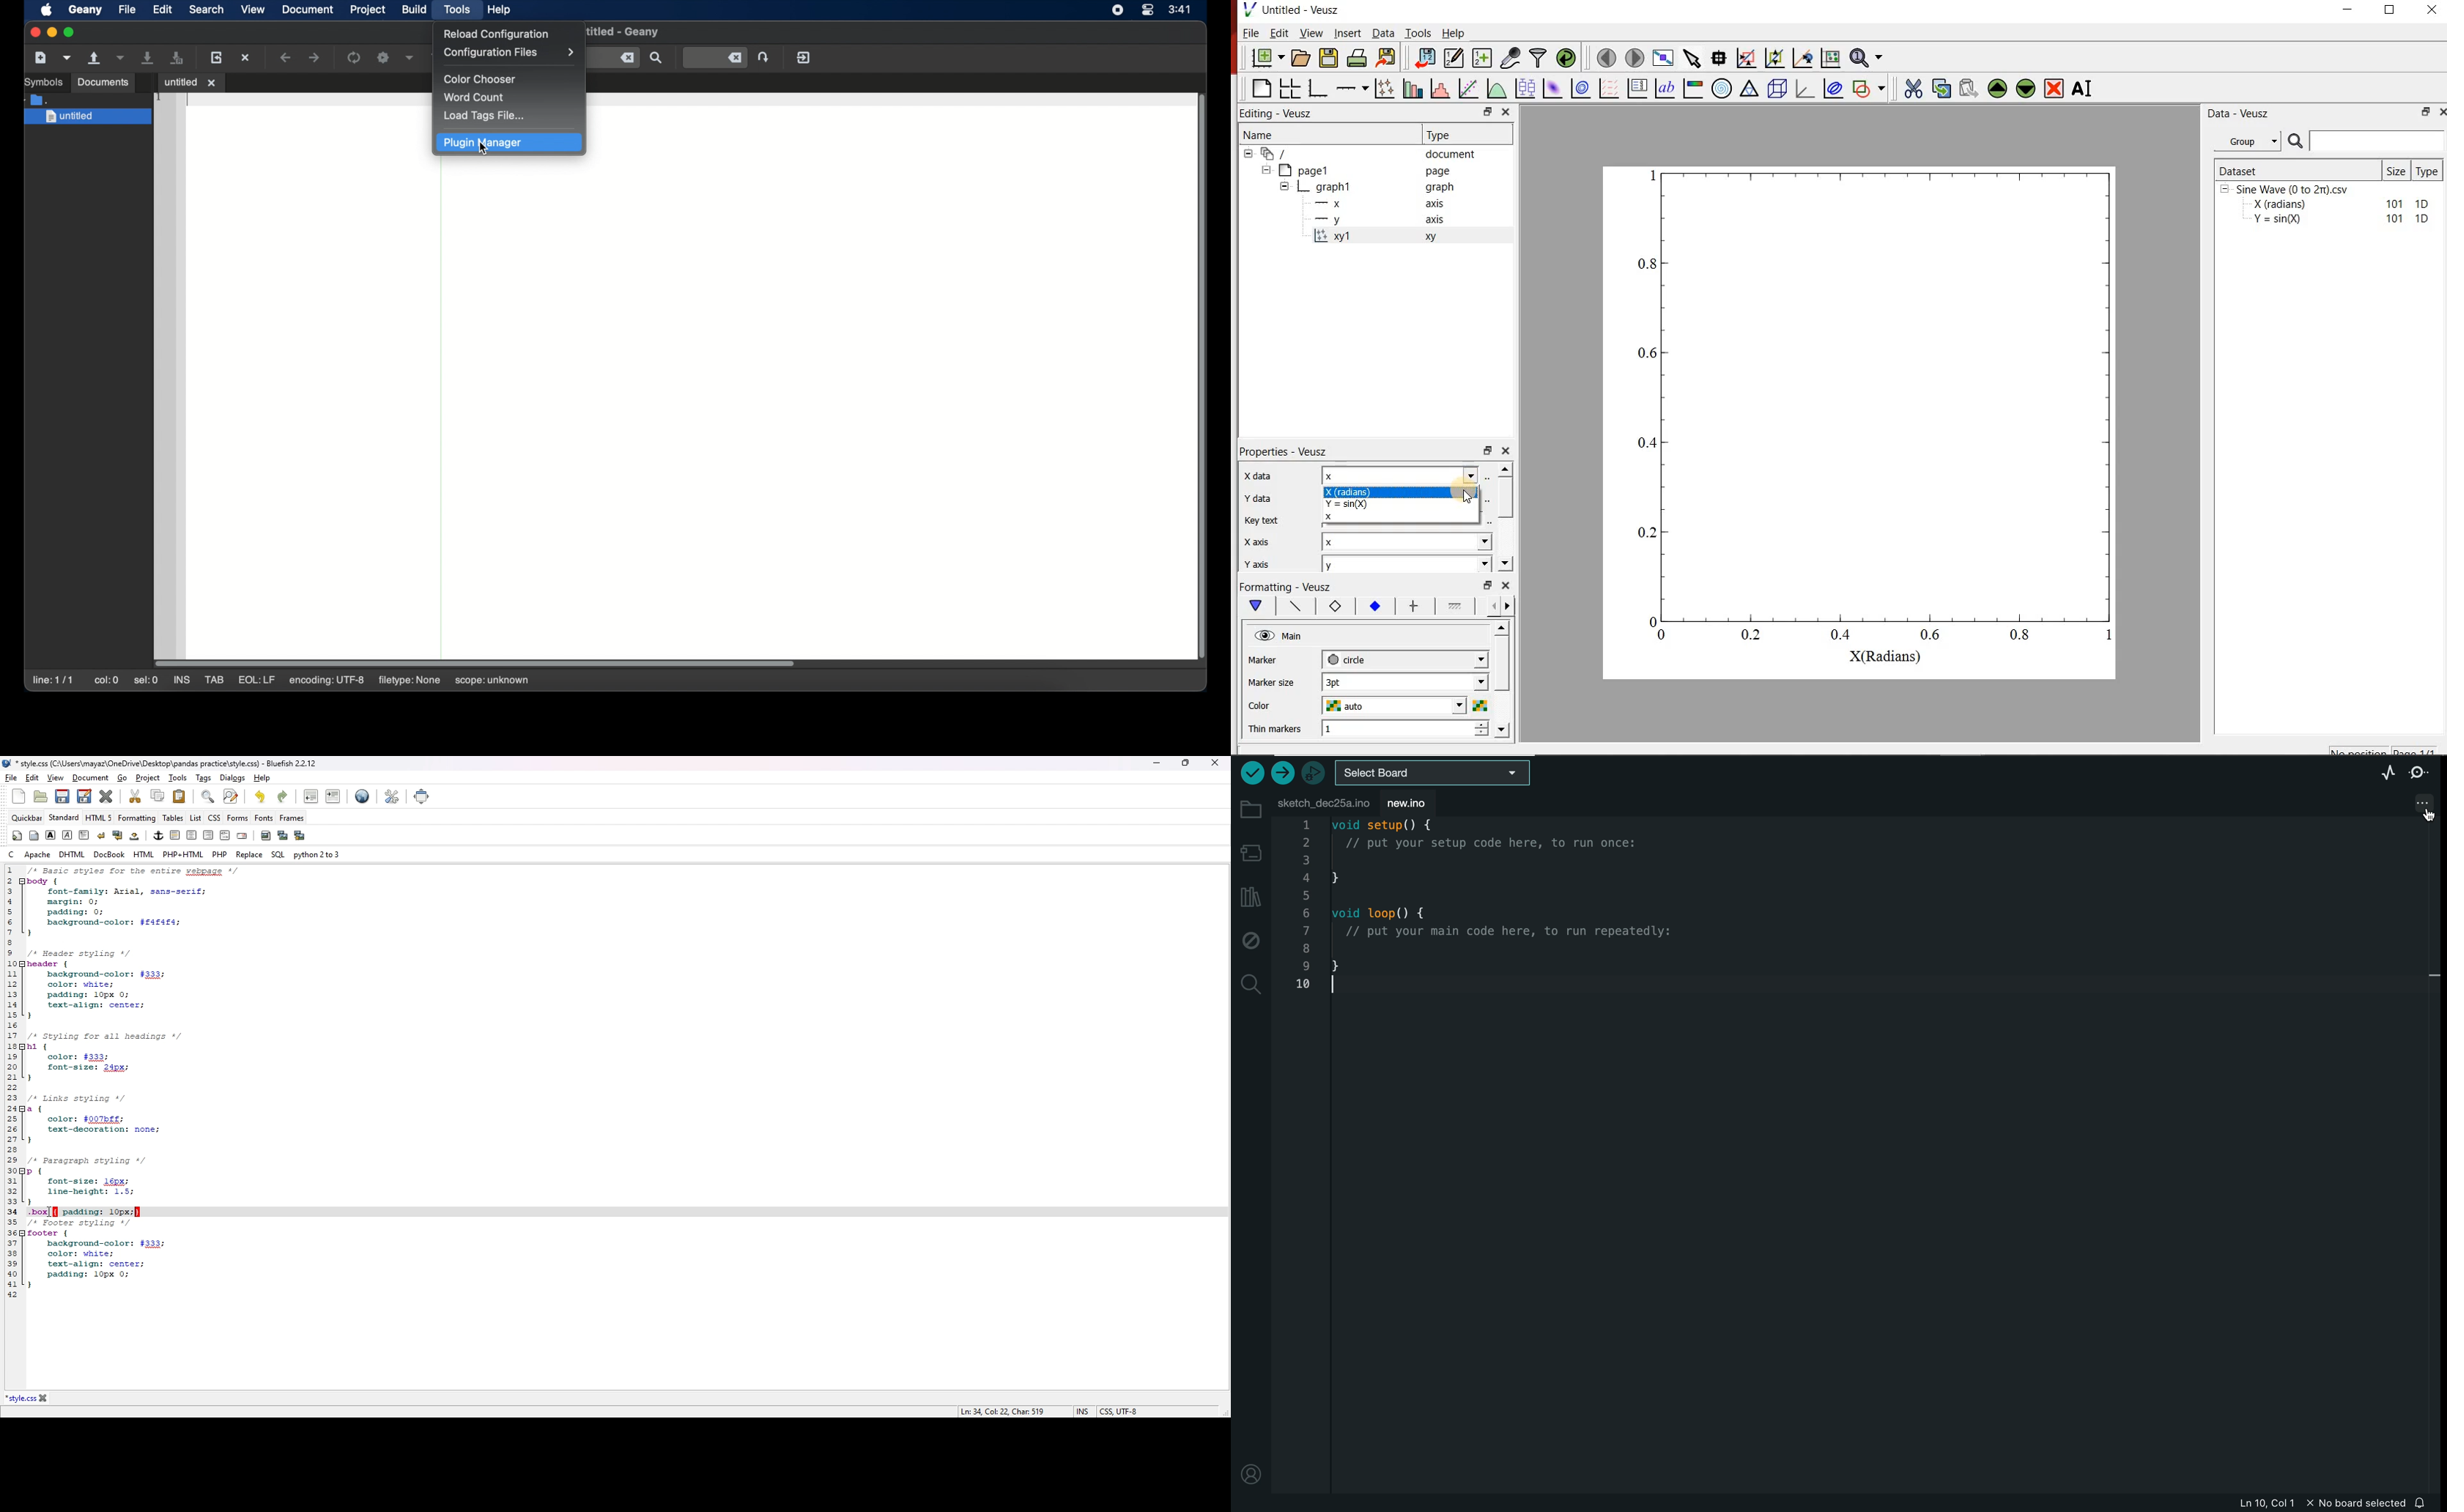 Image resolution: width=2464 pixels, height=1512 pixels. Describe the element at coordinates (207, 797) in the screenshot. I see `find bar` at that location.